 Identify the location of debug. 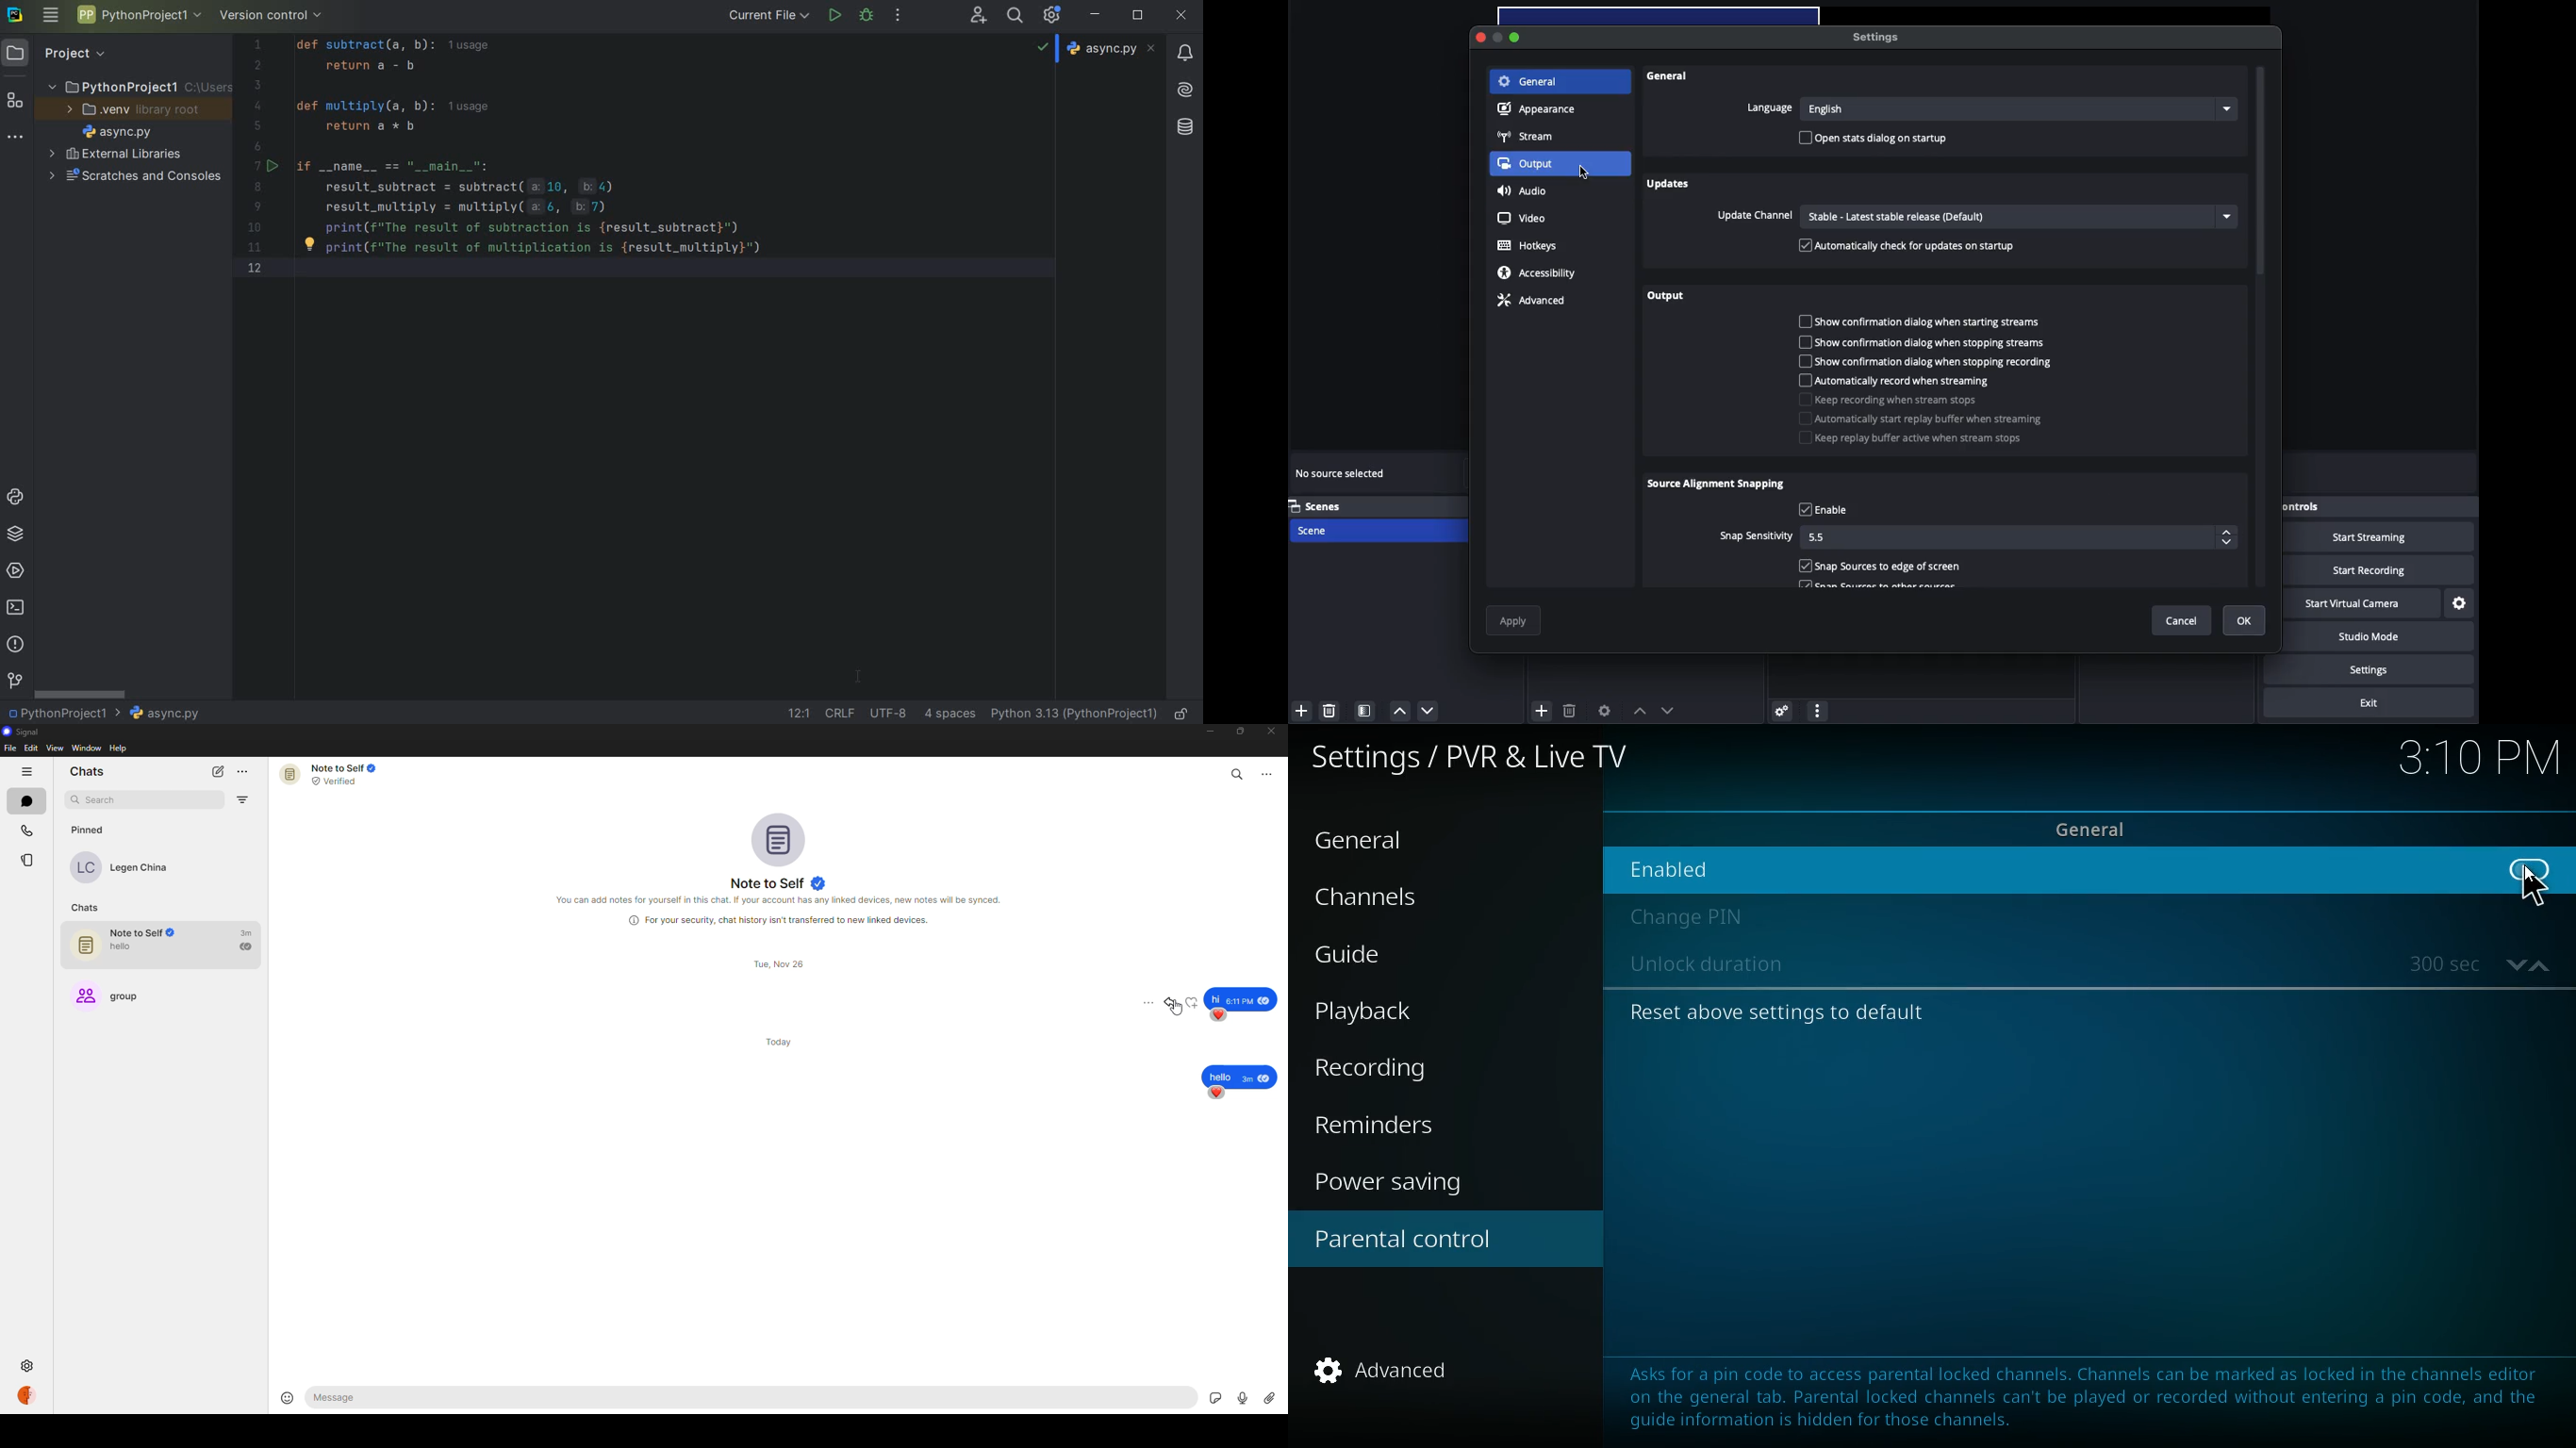
(866, 15).